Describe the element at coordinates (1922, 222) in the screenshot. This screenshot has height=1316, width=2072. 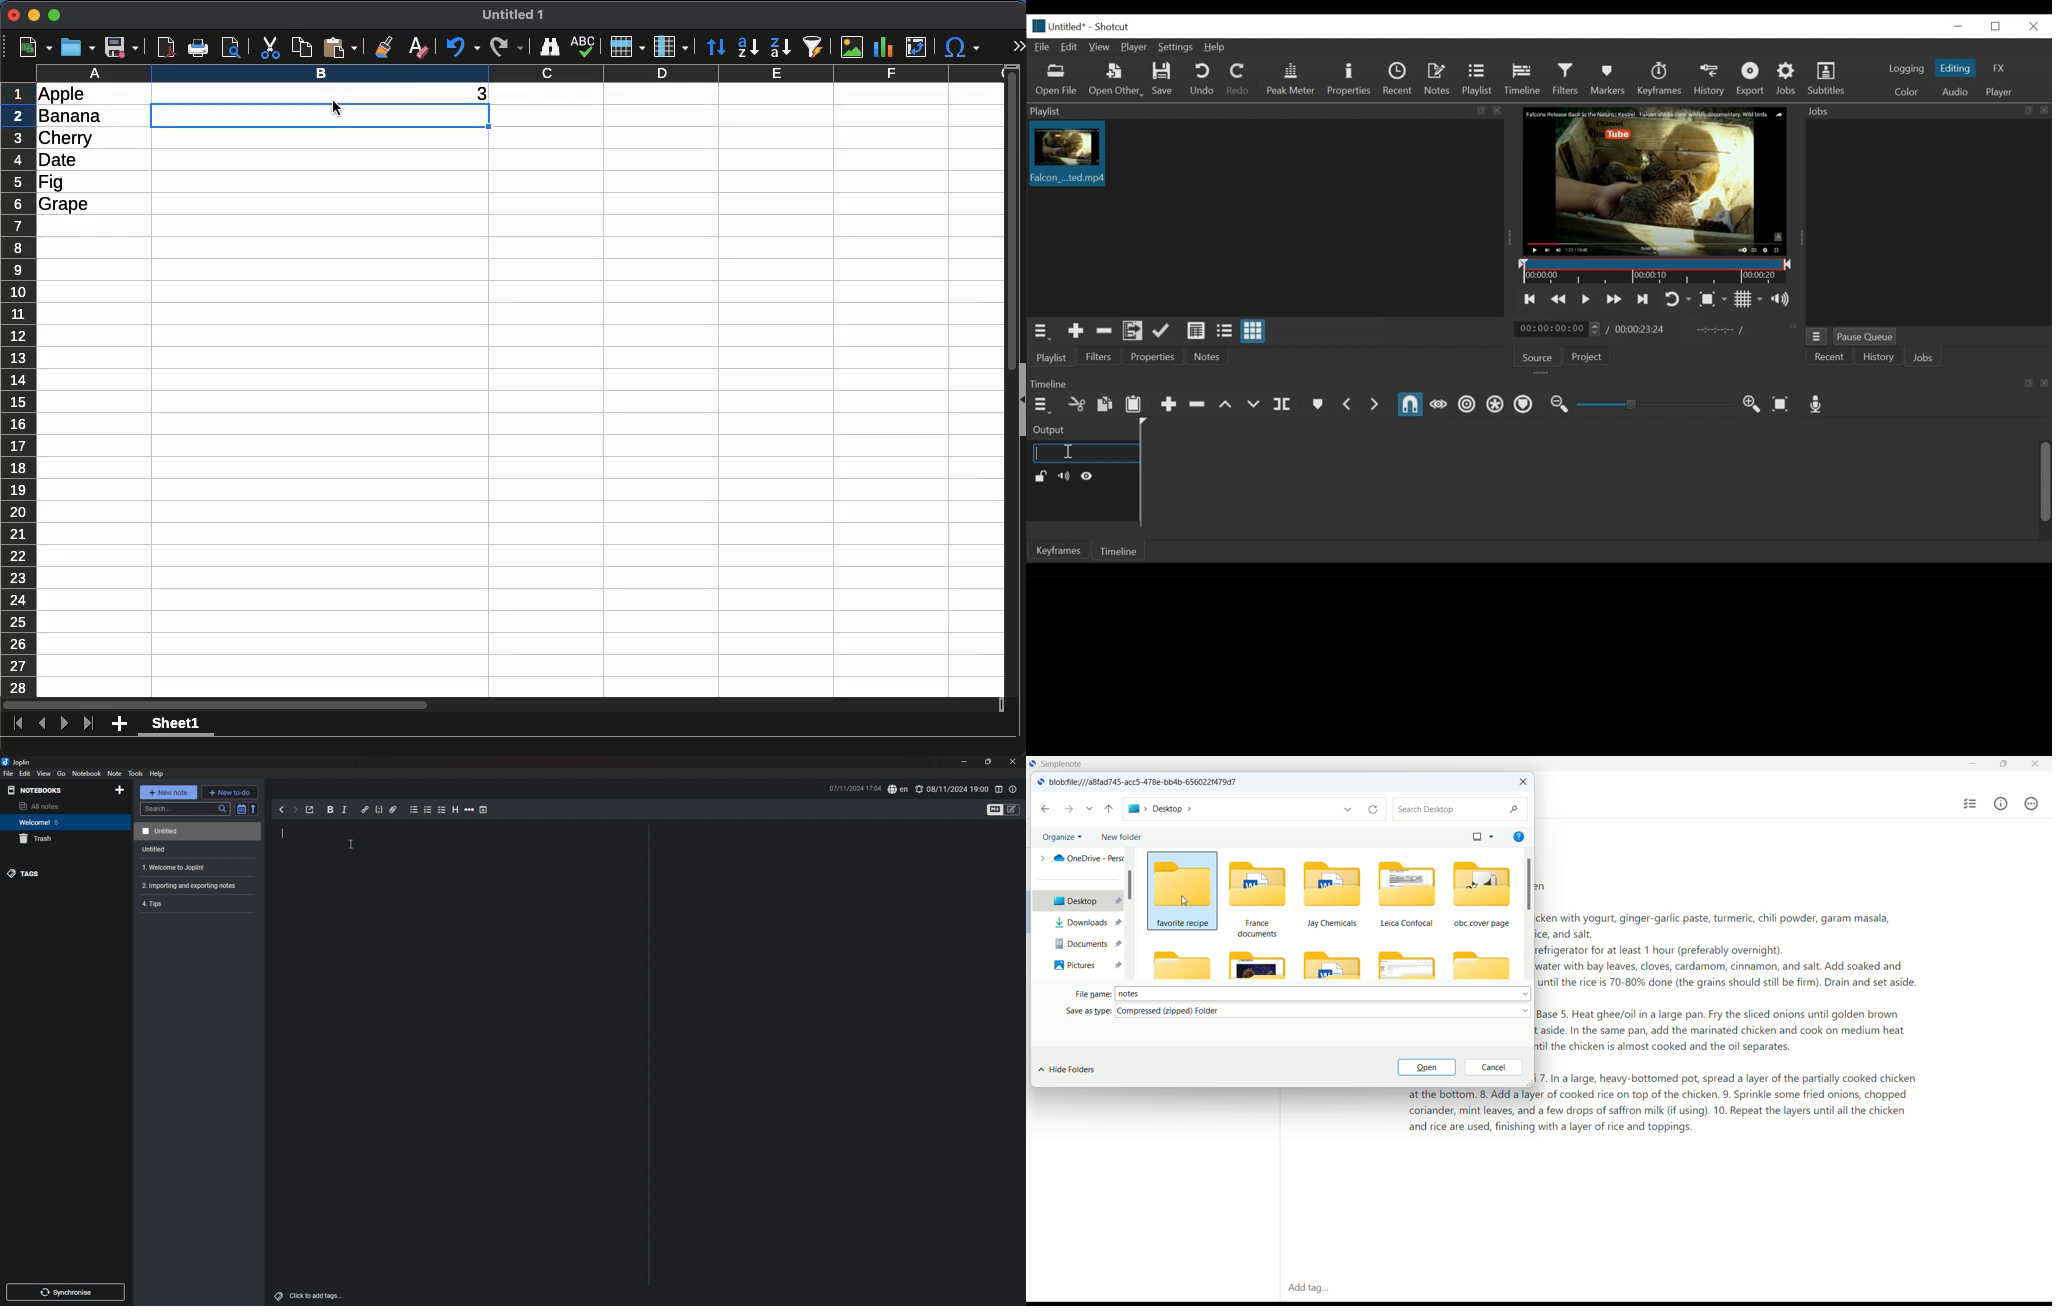
I see `Jobs panel` at that location.